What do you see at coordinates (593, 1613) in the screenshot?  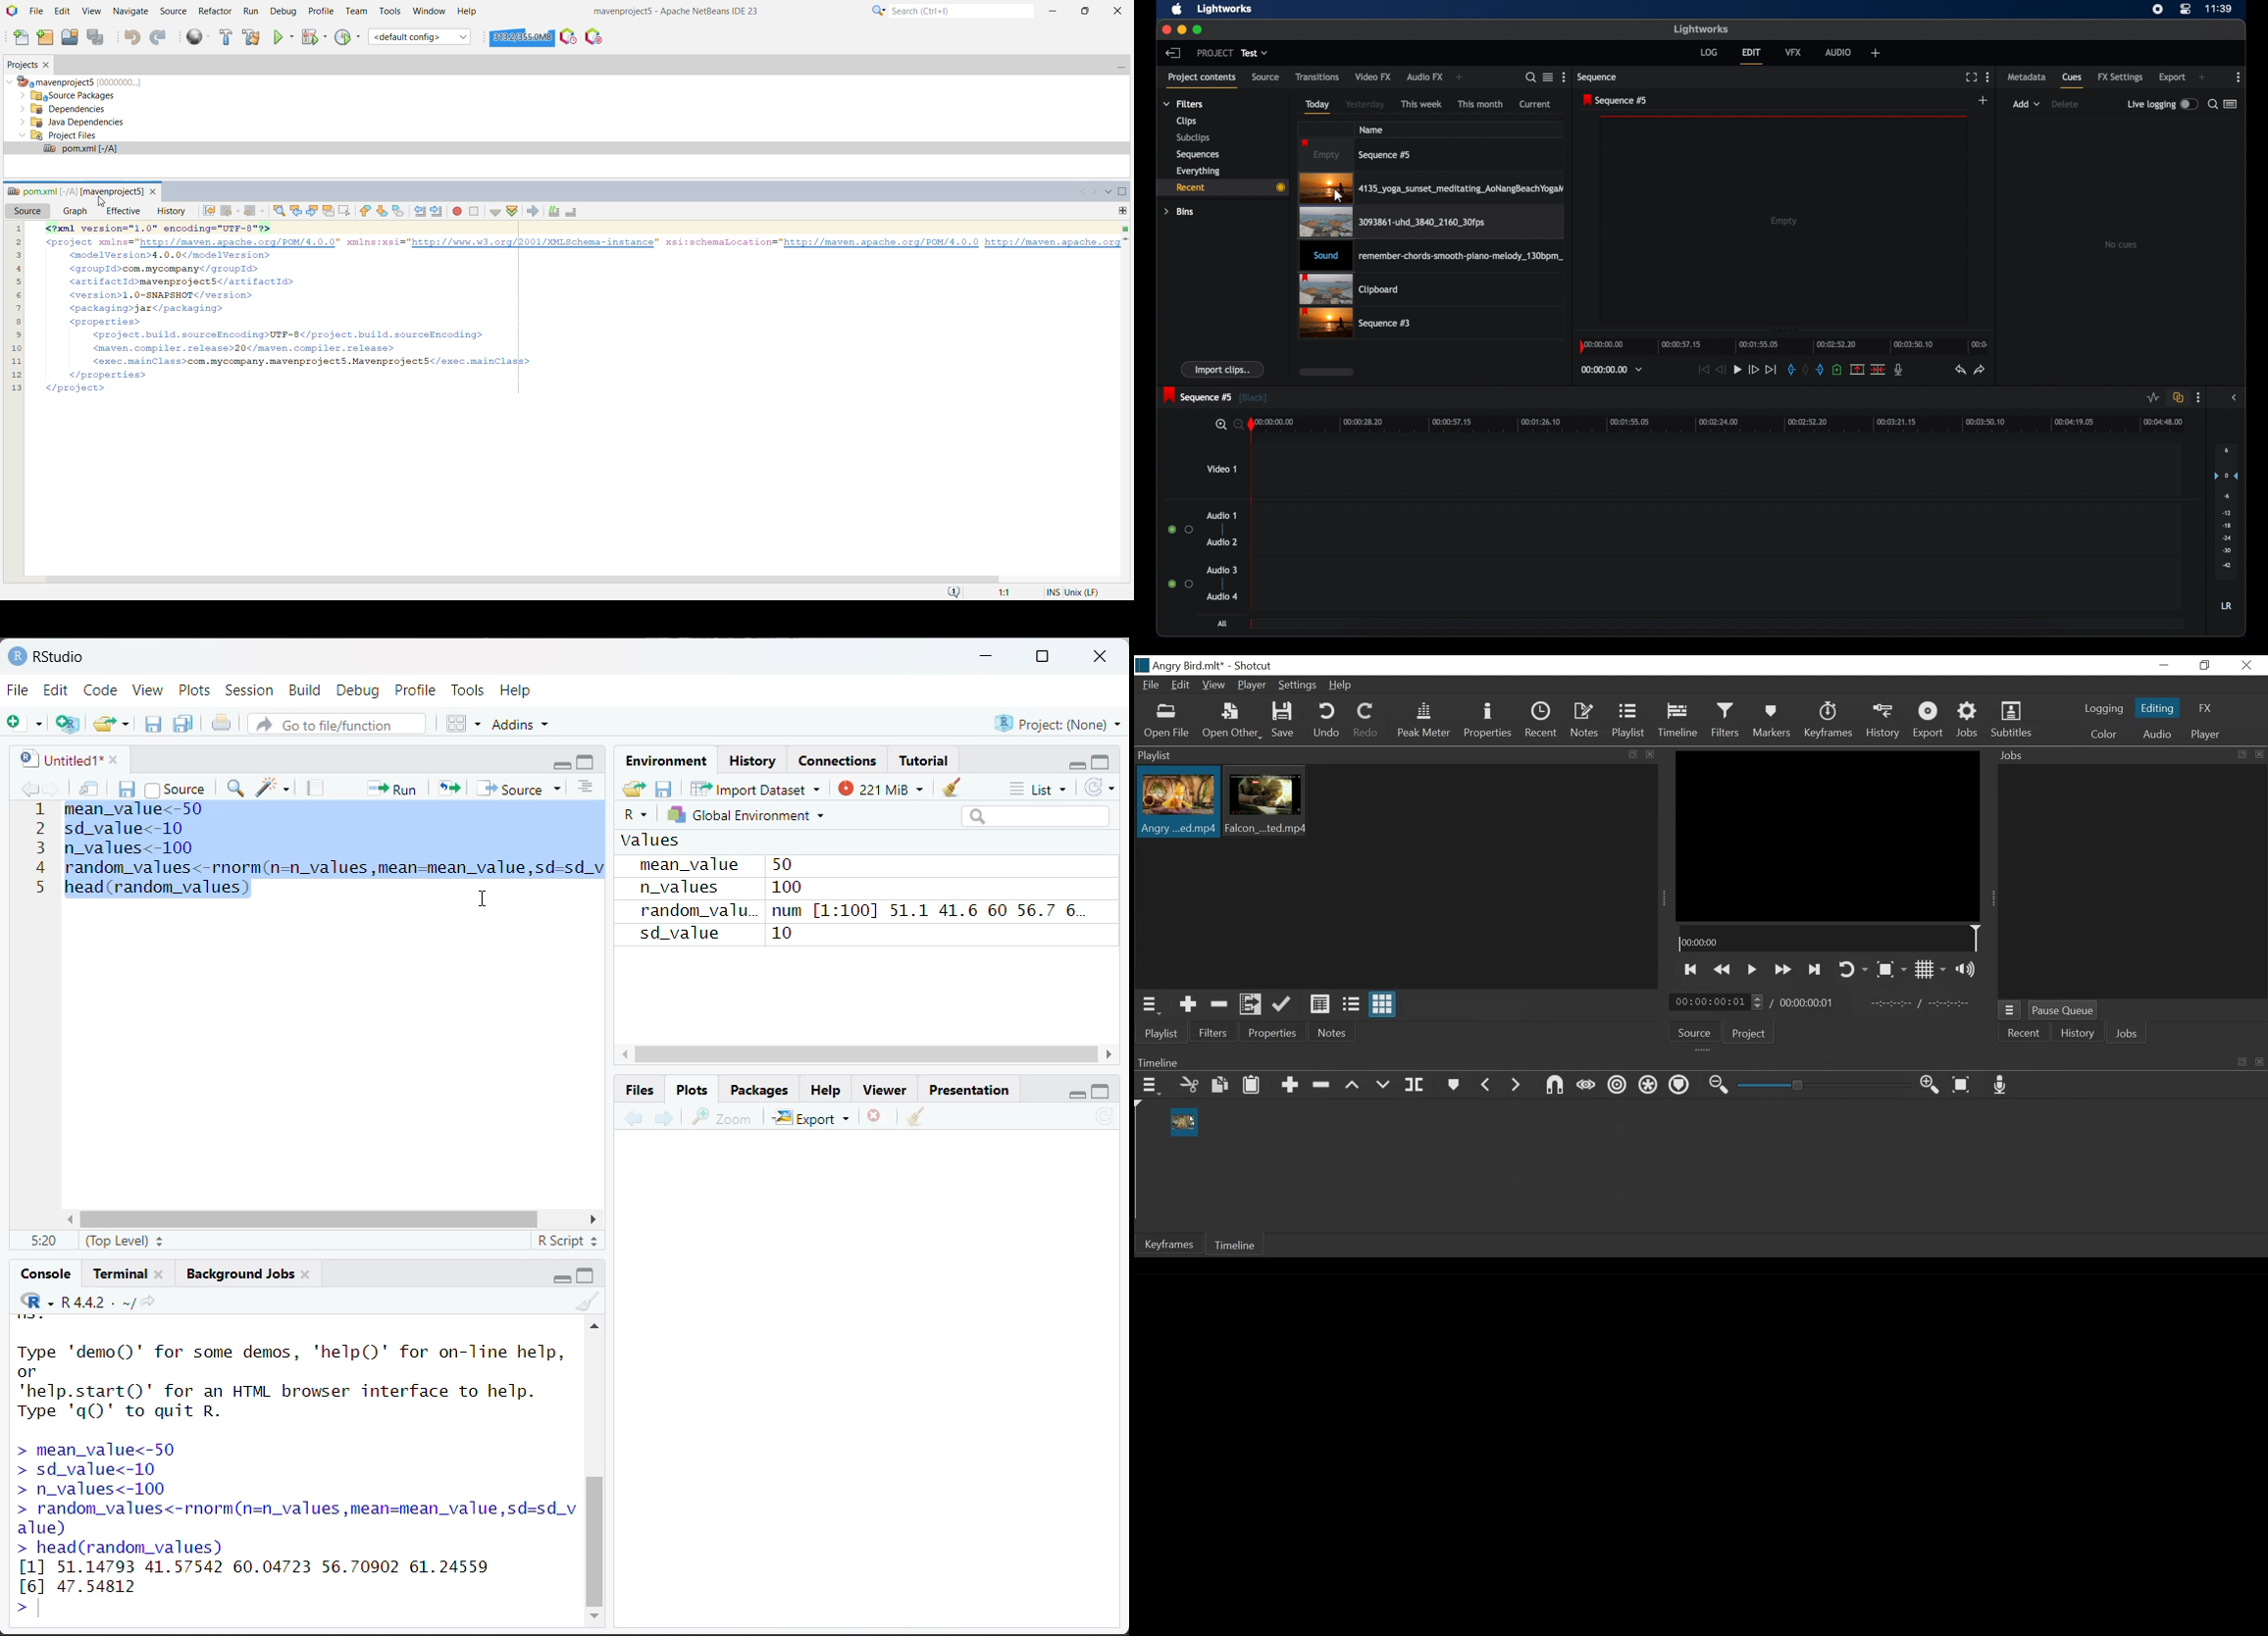 I see `down` at bounding box center [593, 1613].